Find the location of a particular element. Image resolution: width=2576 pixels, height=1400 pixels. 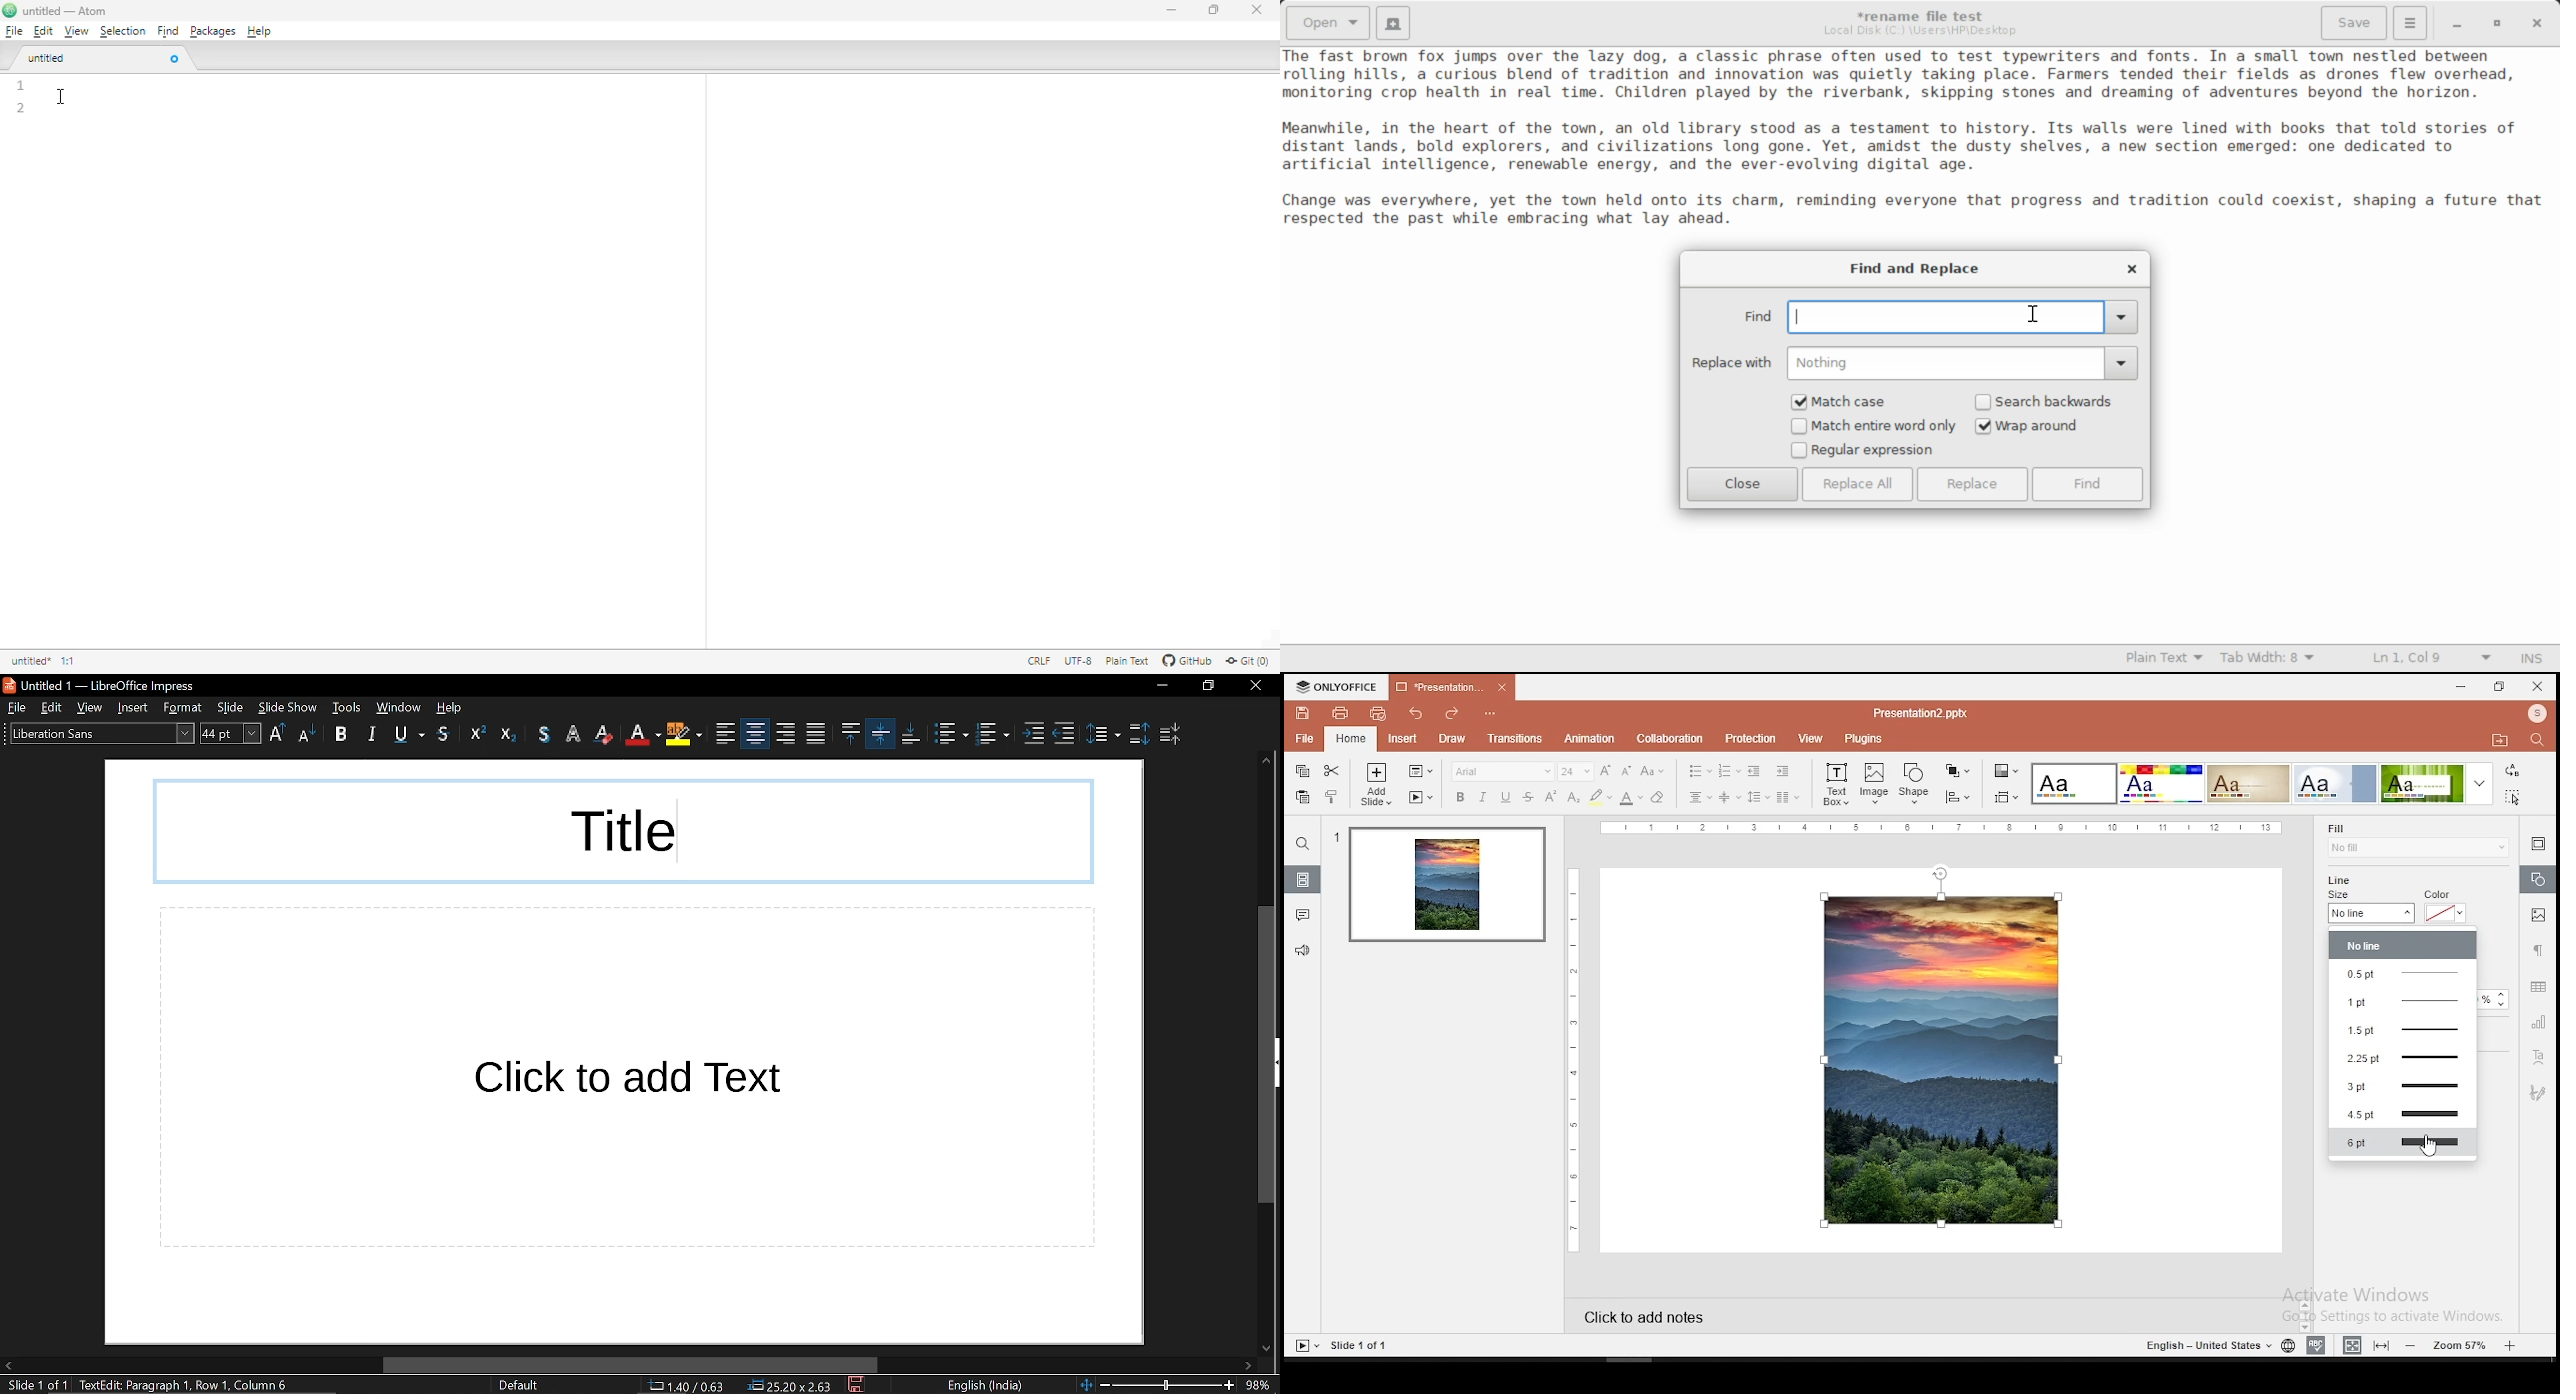

minimize is located at coordinates (1172, 10).